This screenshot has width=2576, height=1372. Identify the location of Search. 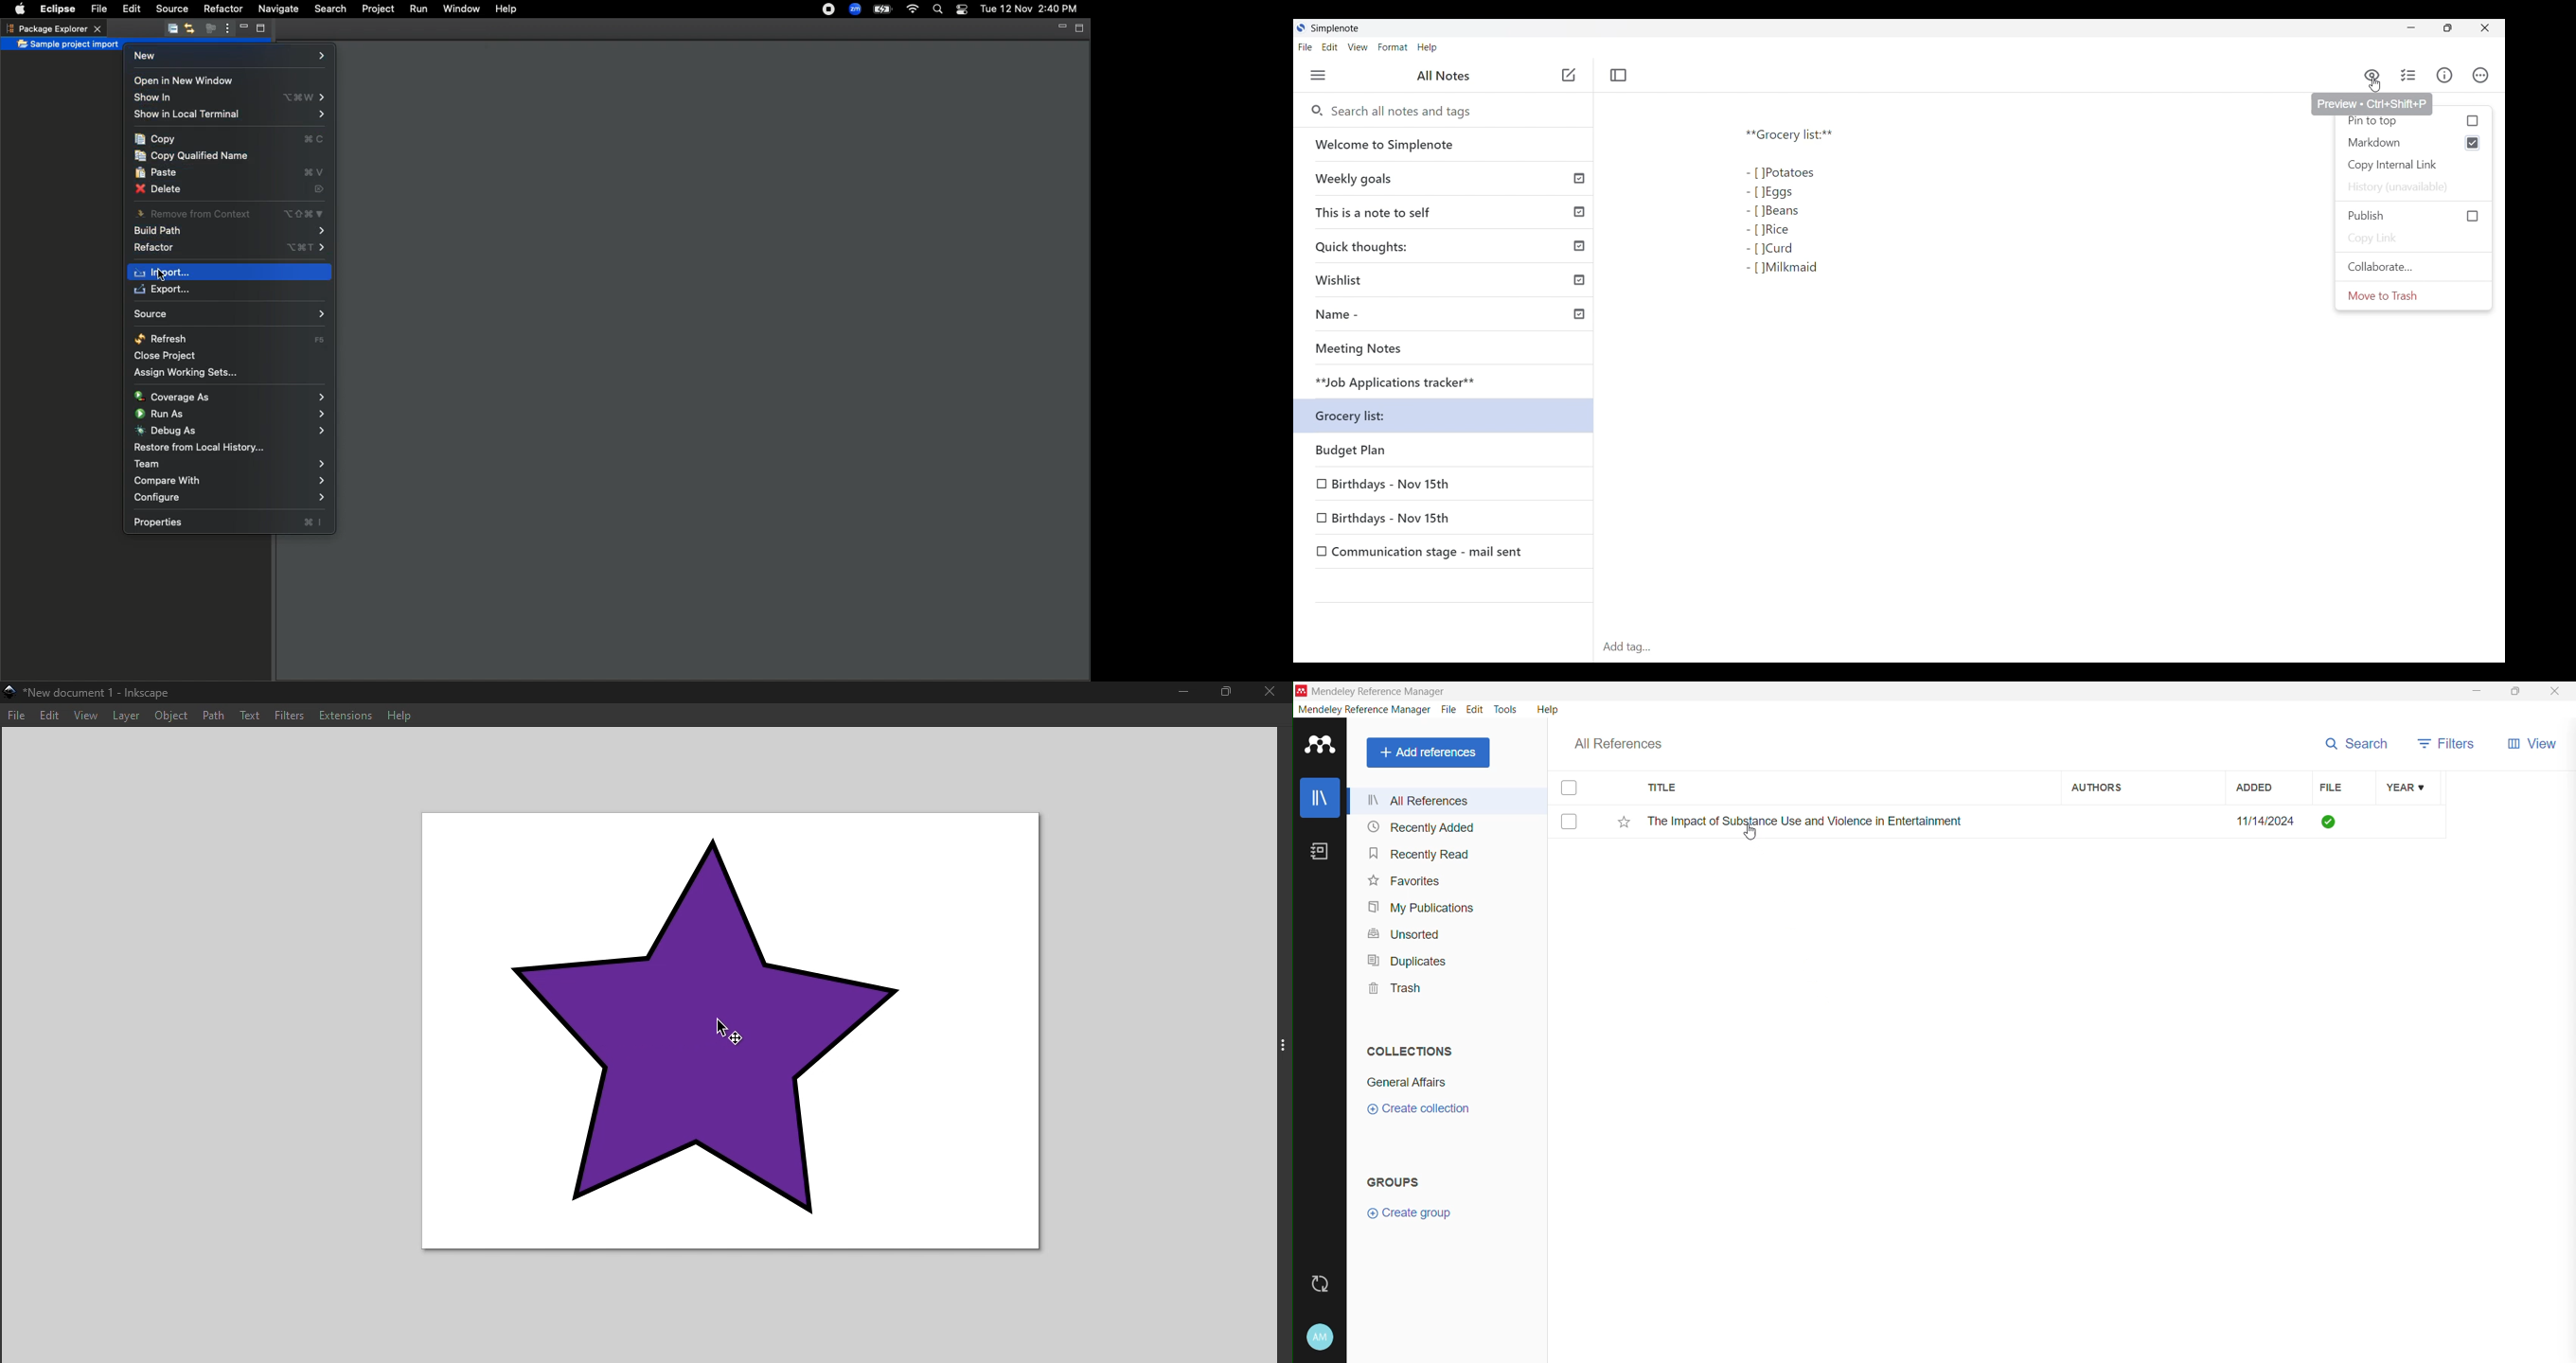
(329, 9).